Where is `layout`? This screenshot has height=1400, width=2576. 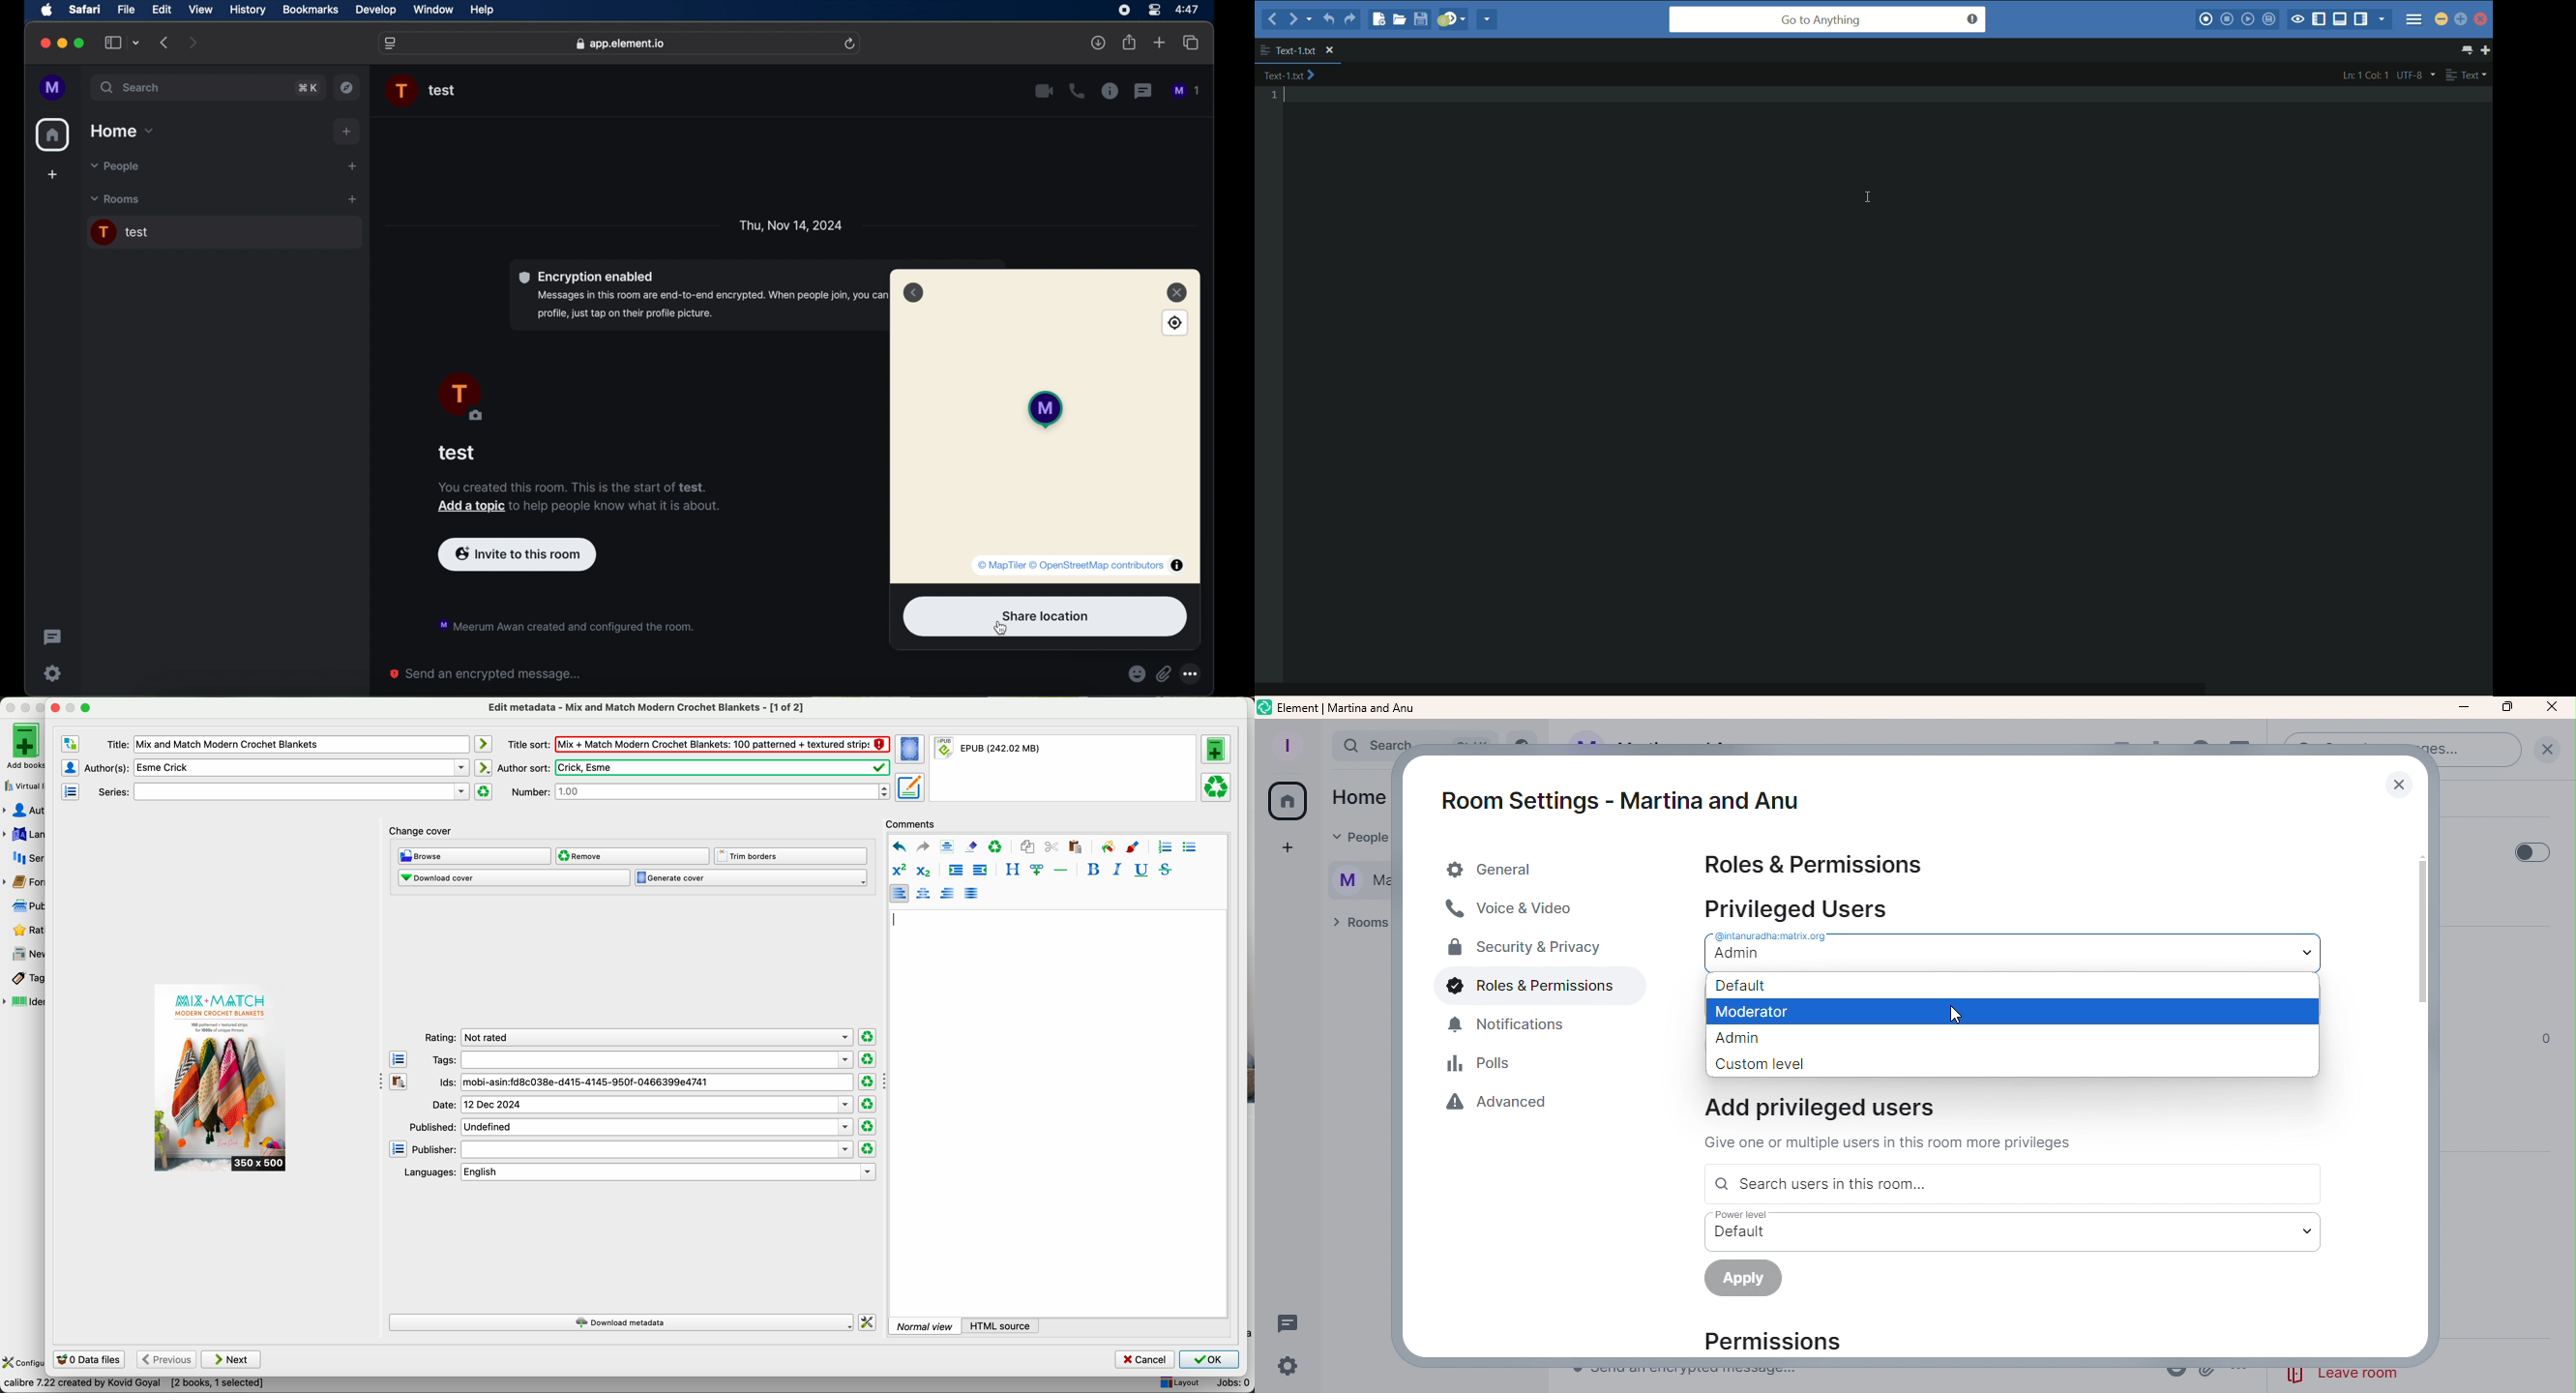 layout is located at coordinates (1179, 1383).